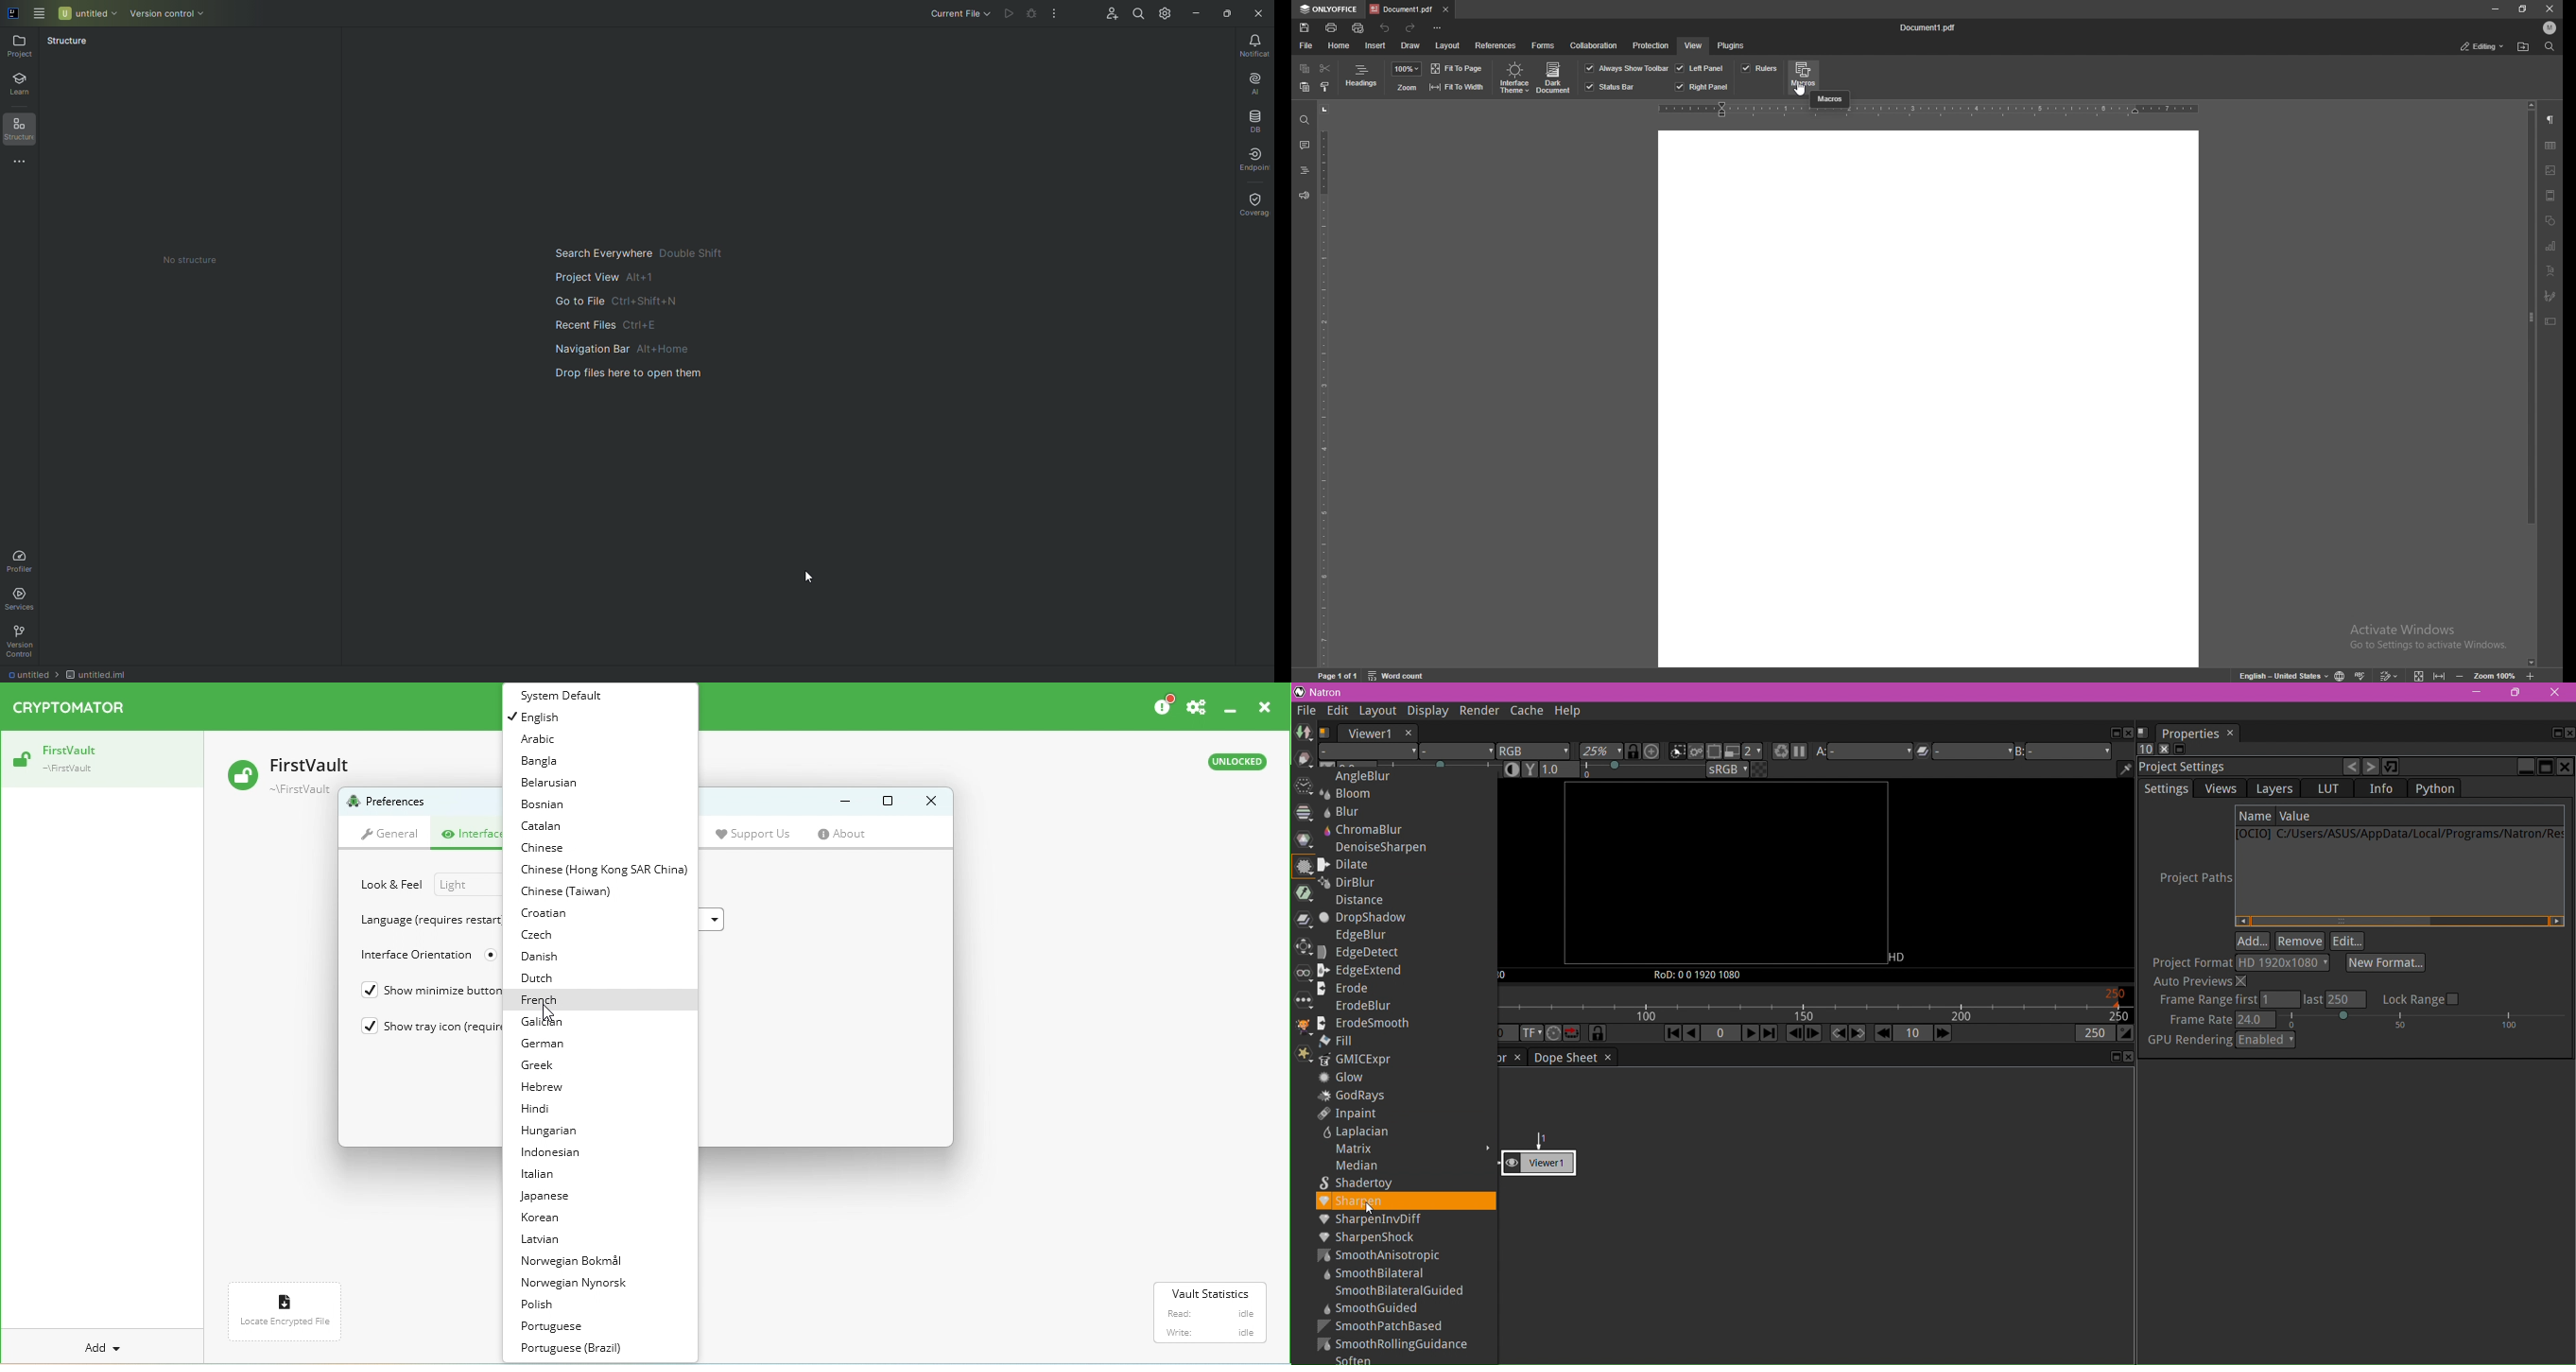  What do you see at coordinates (2552, 321) in the screenshot?
I see `text box` at bounding box center [2552, 321].